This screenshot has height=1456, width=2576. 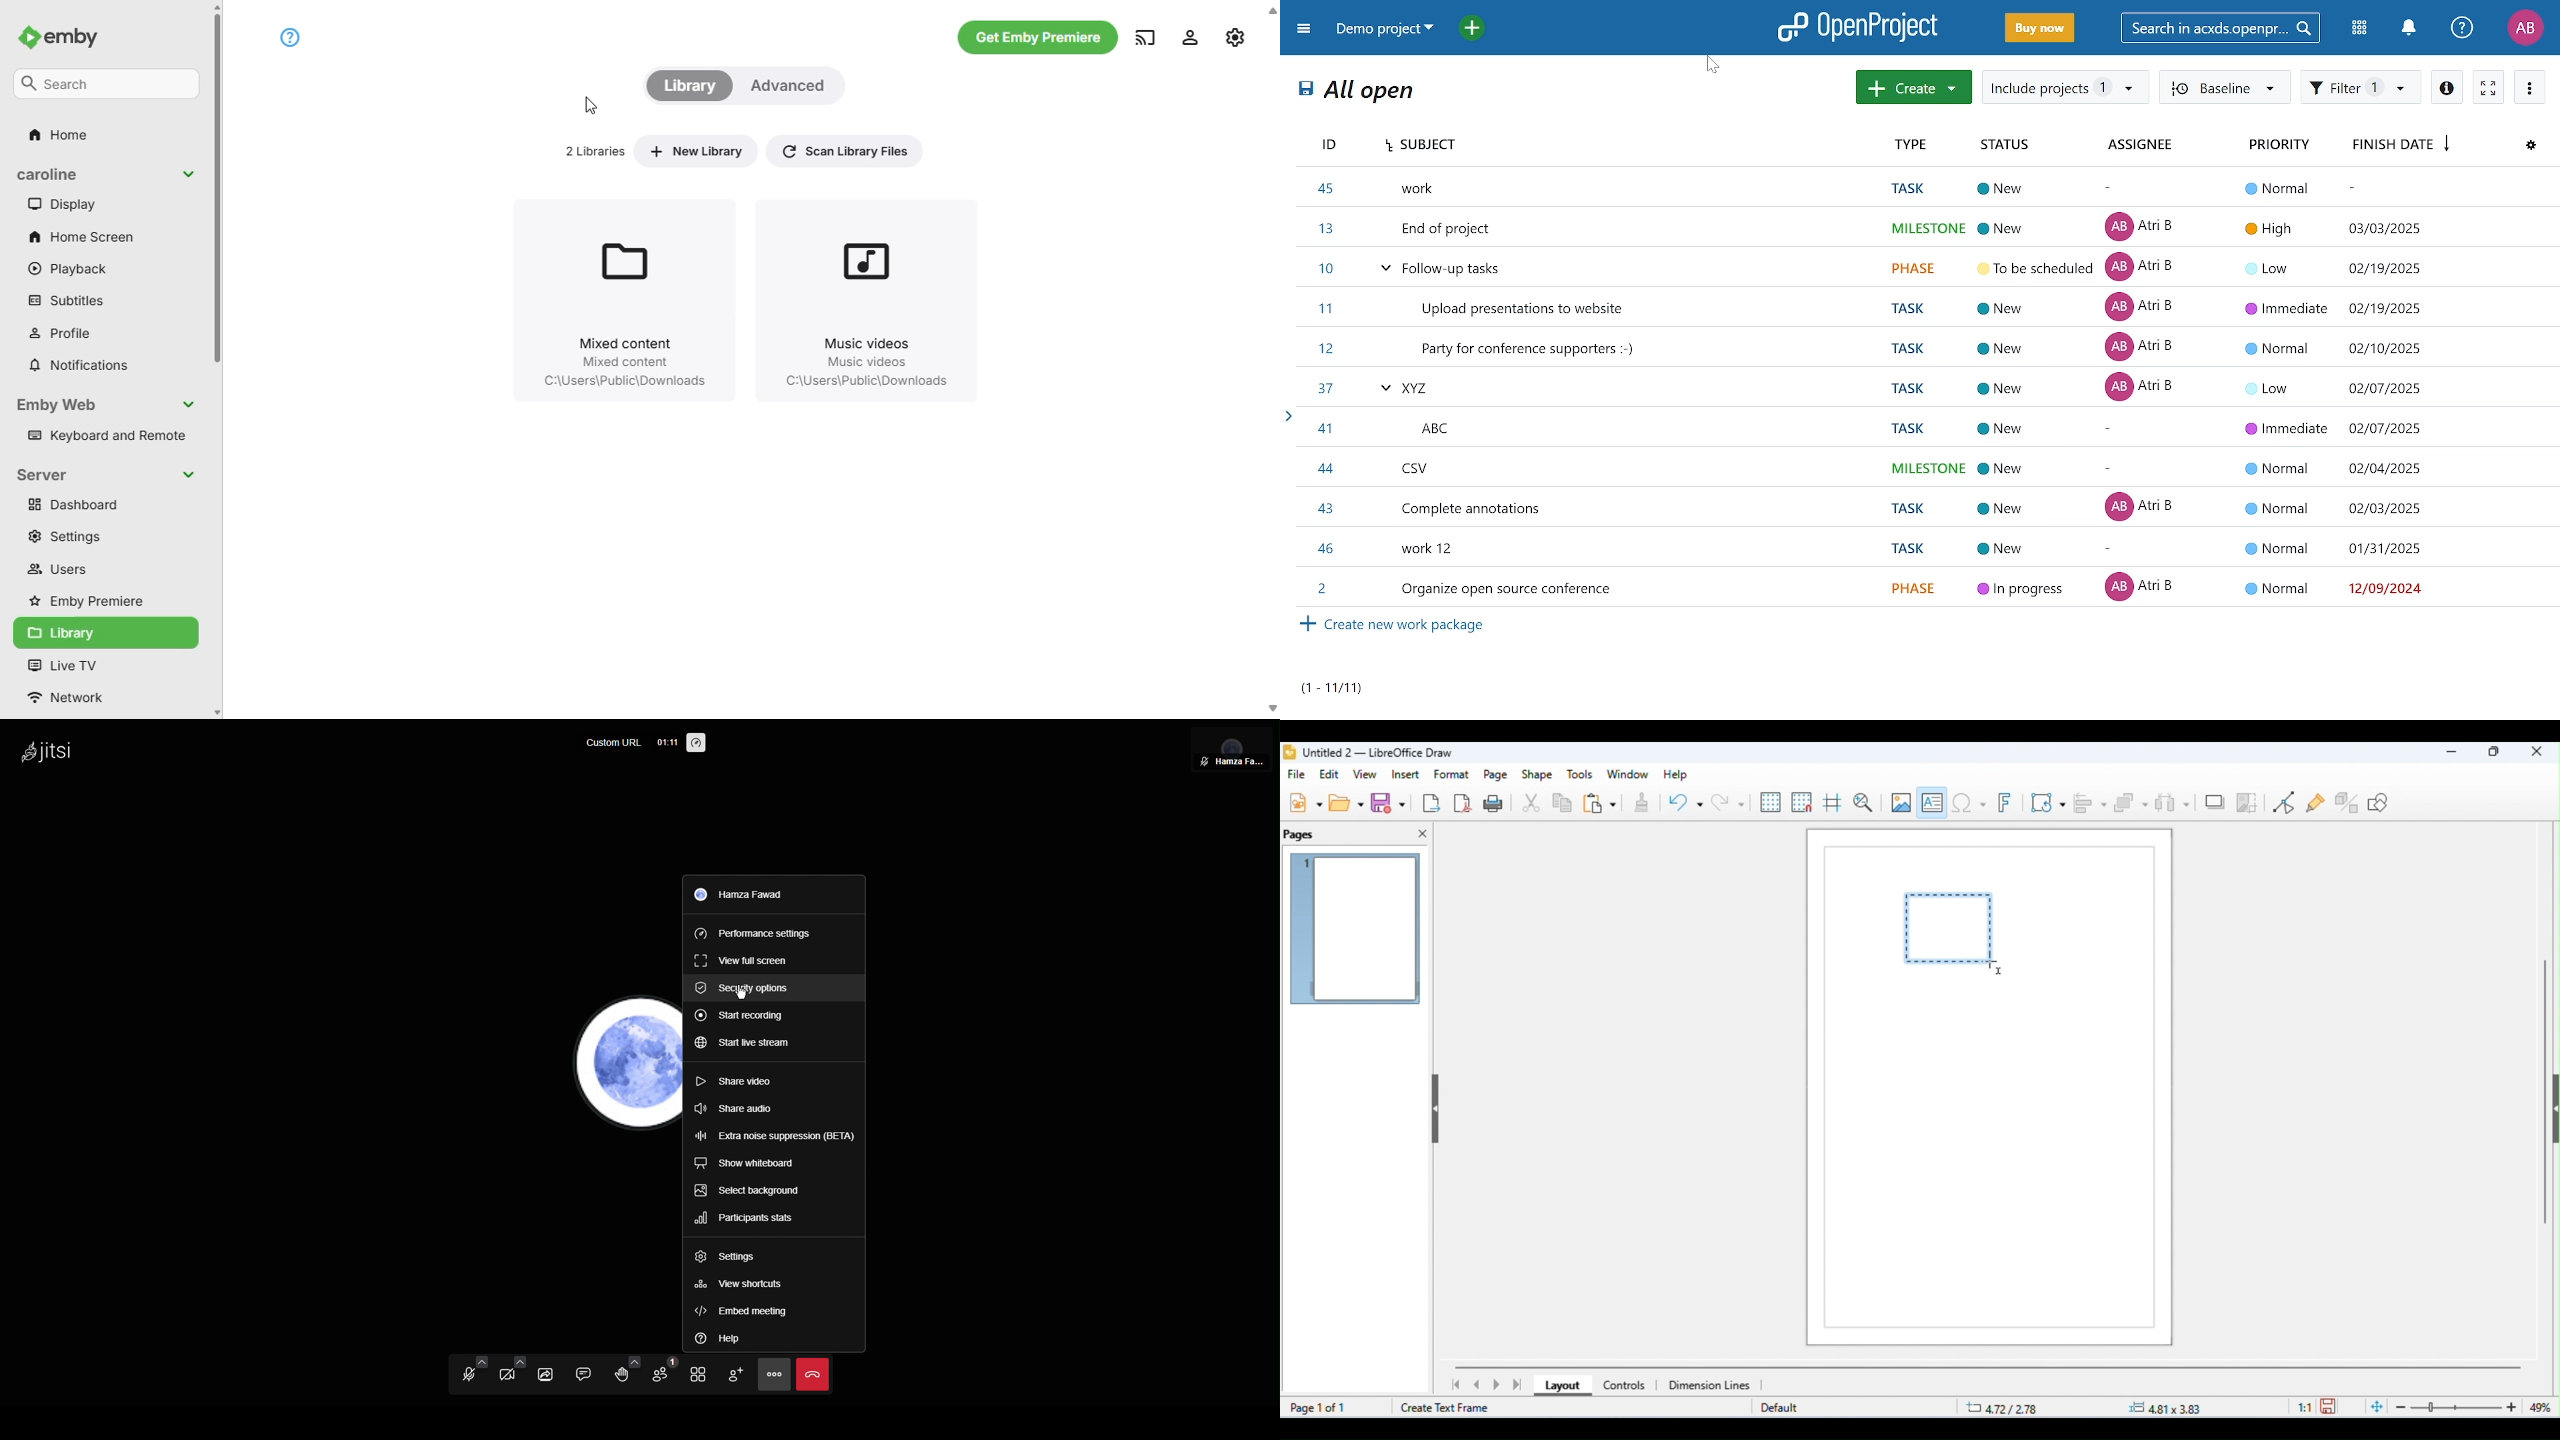 What do you see at coordinates (64, 665) in the screenshot?
I see `live TV` at bounding box center [64, 665].